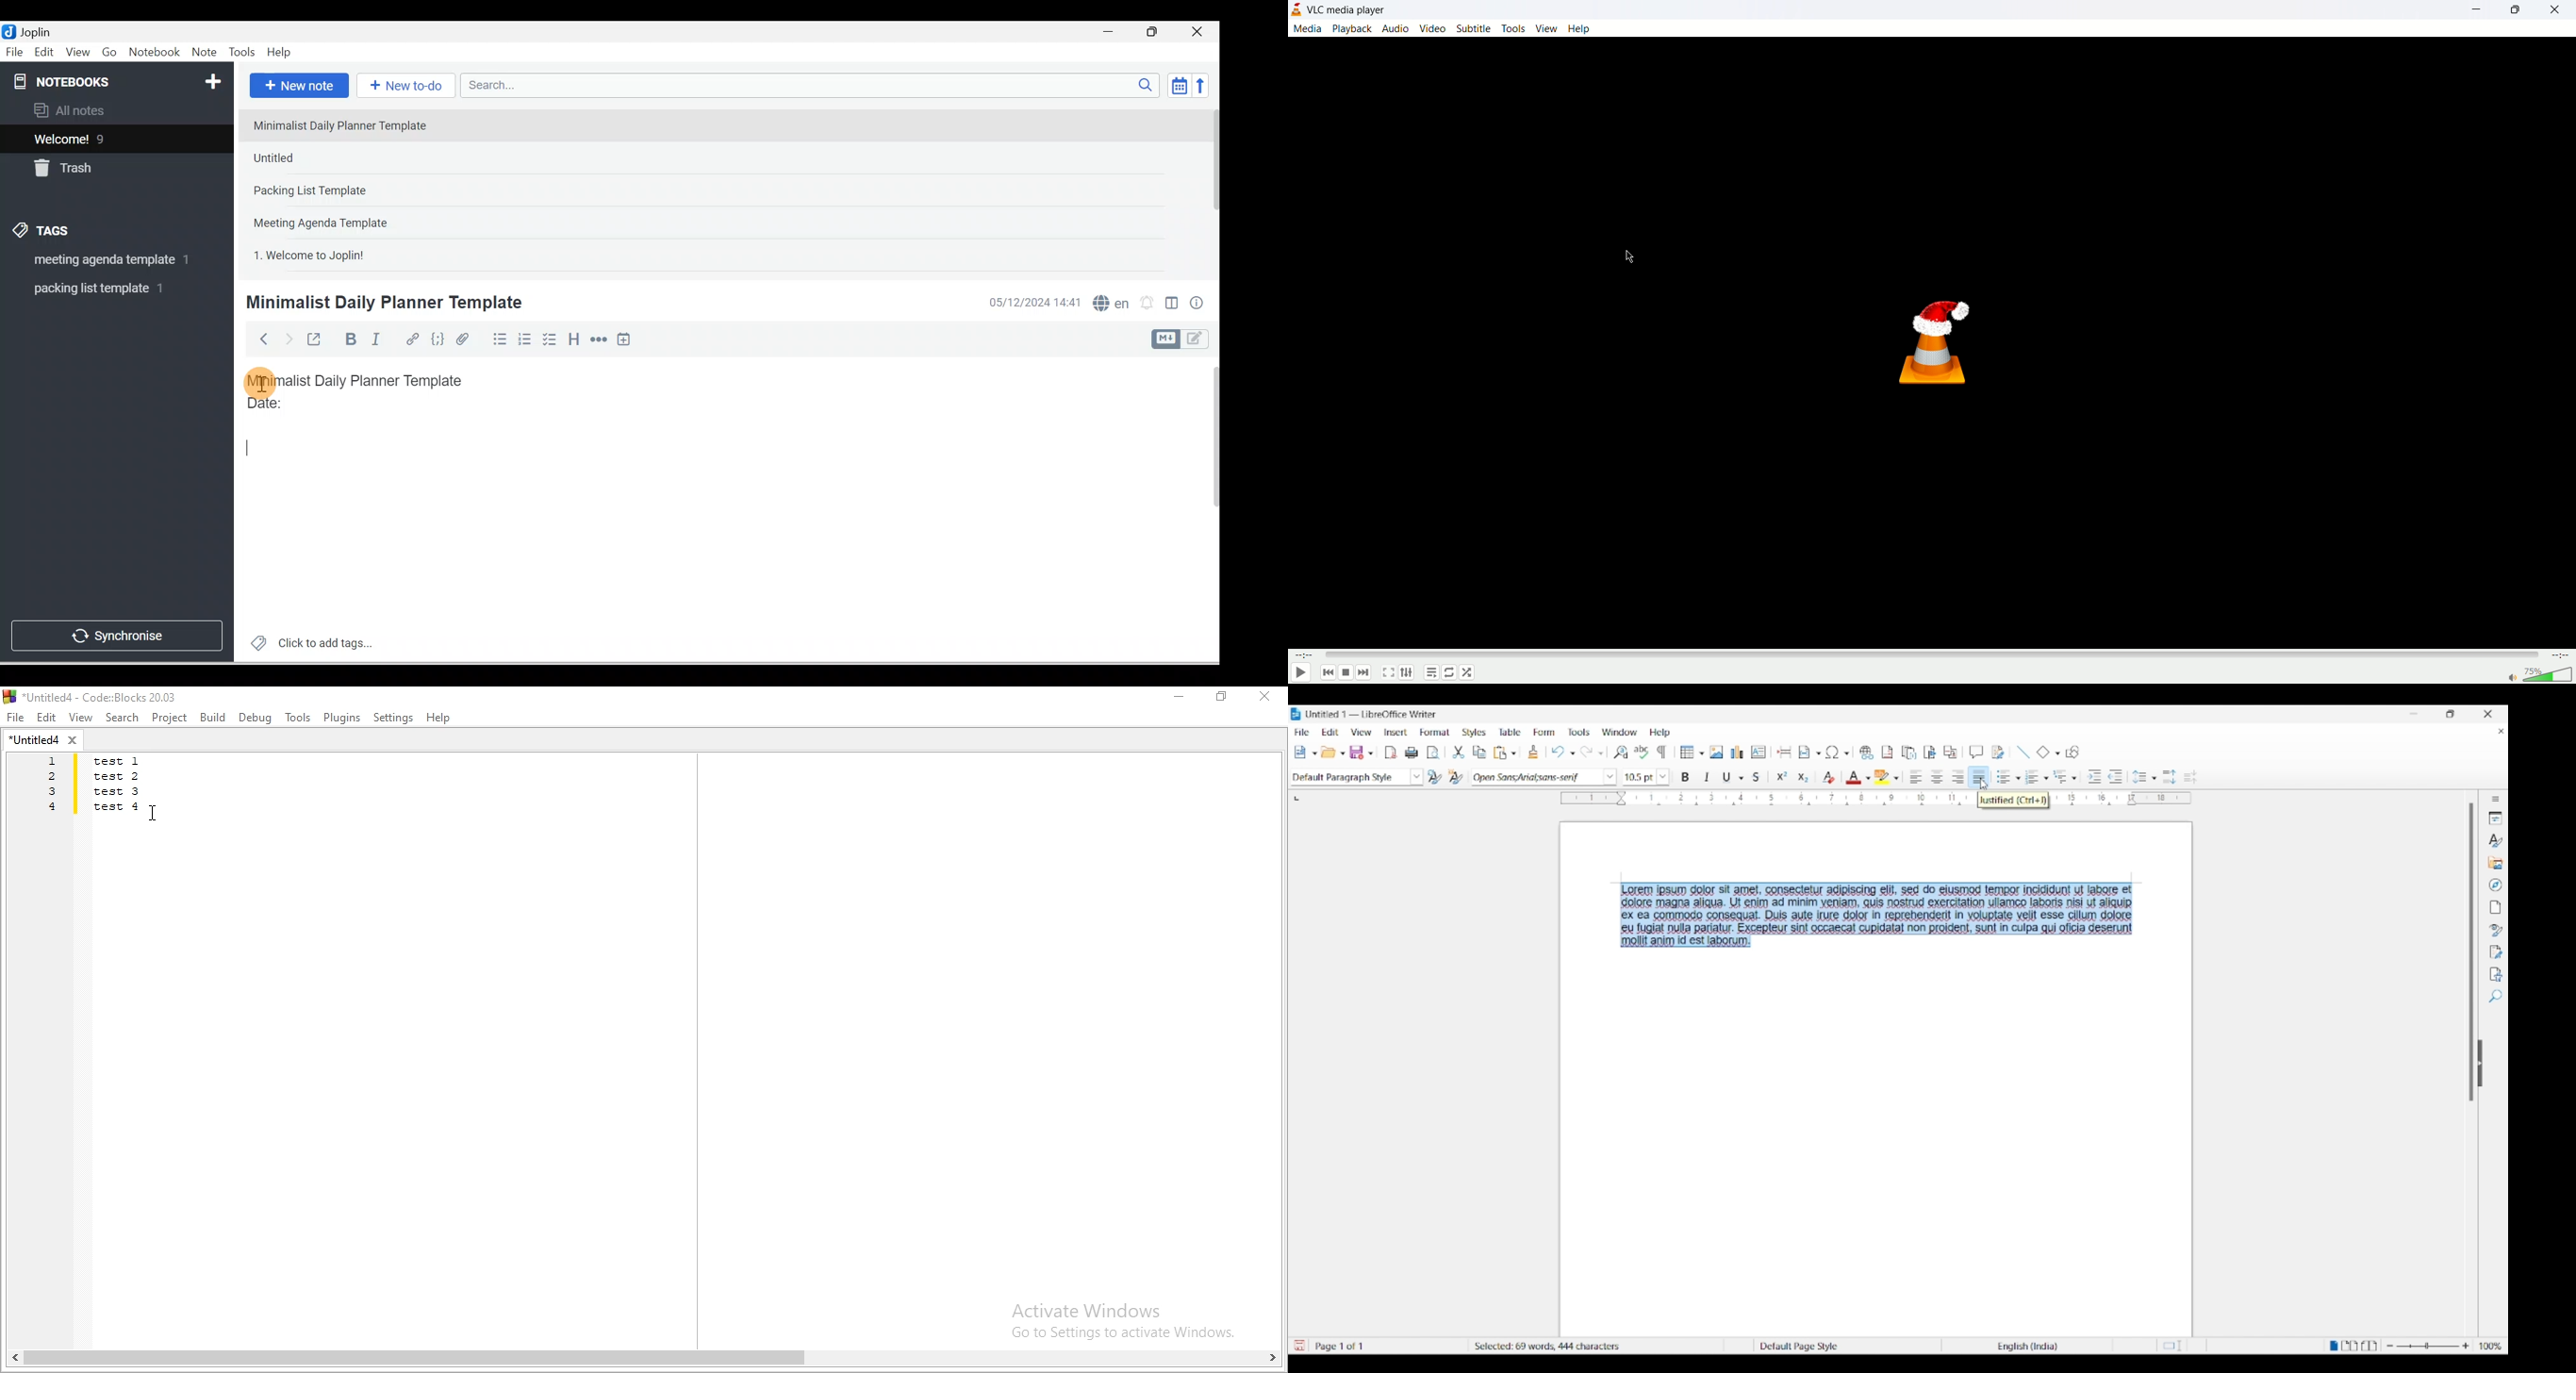  What do you see at coordinates (1479, 752) in the screenshot?
I see `Copy` at bounding box center [1479, 752].